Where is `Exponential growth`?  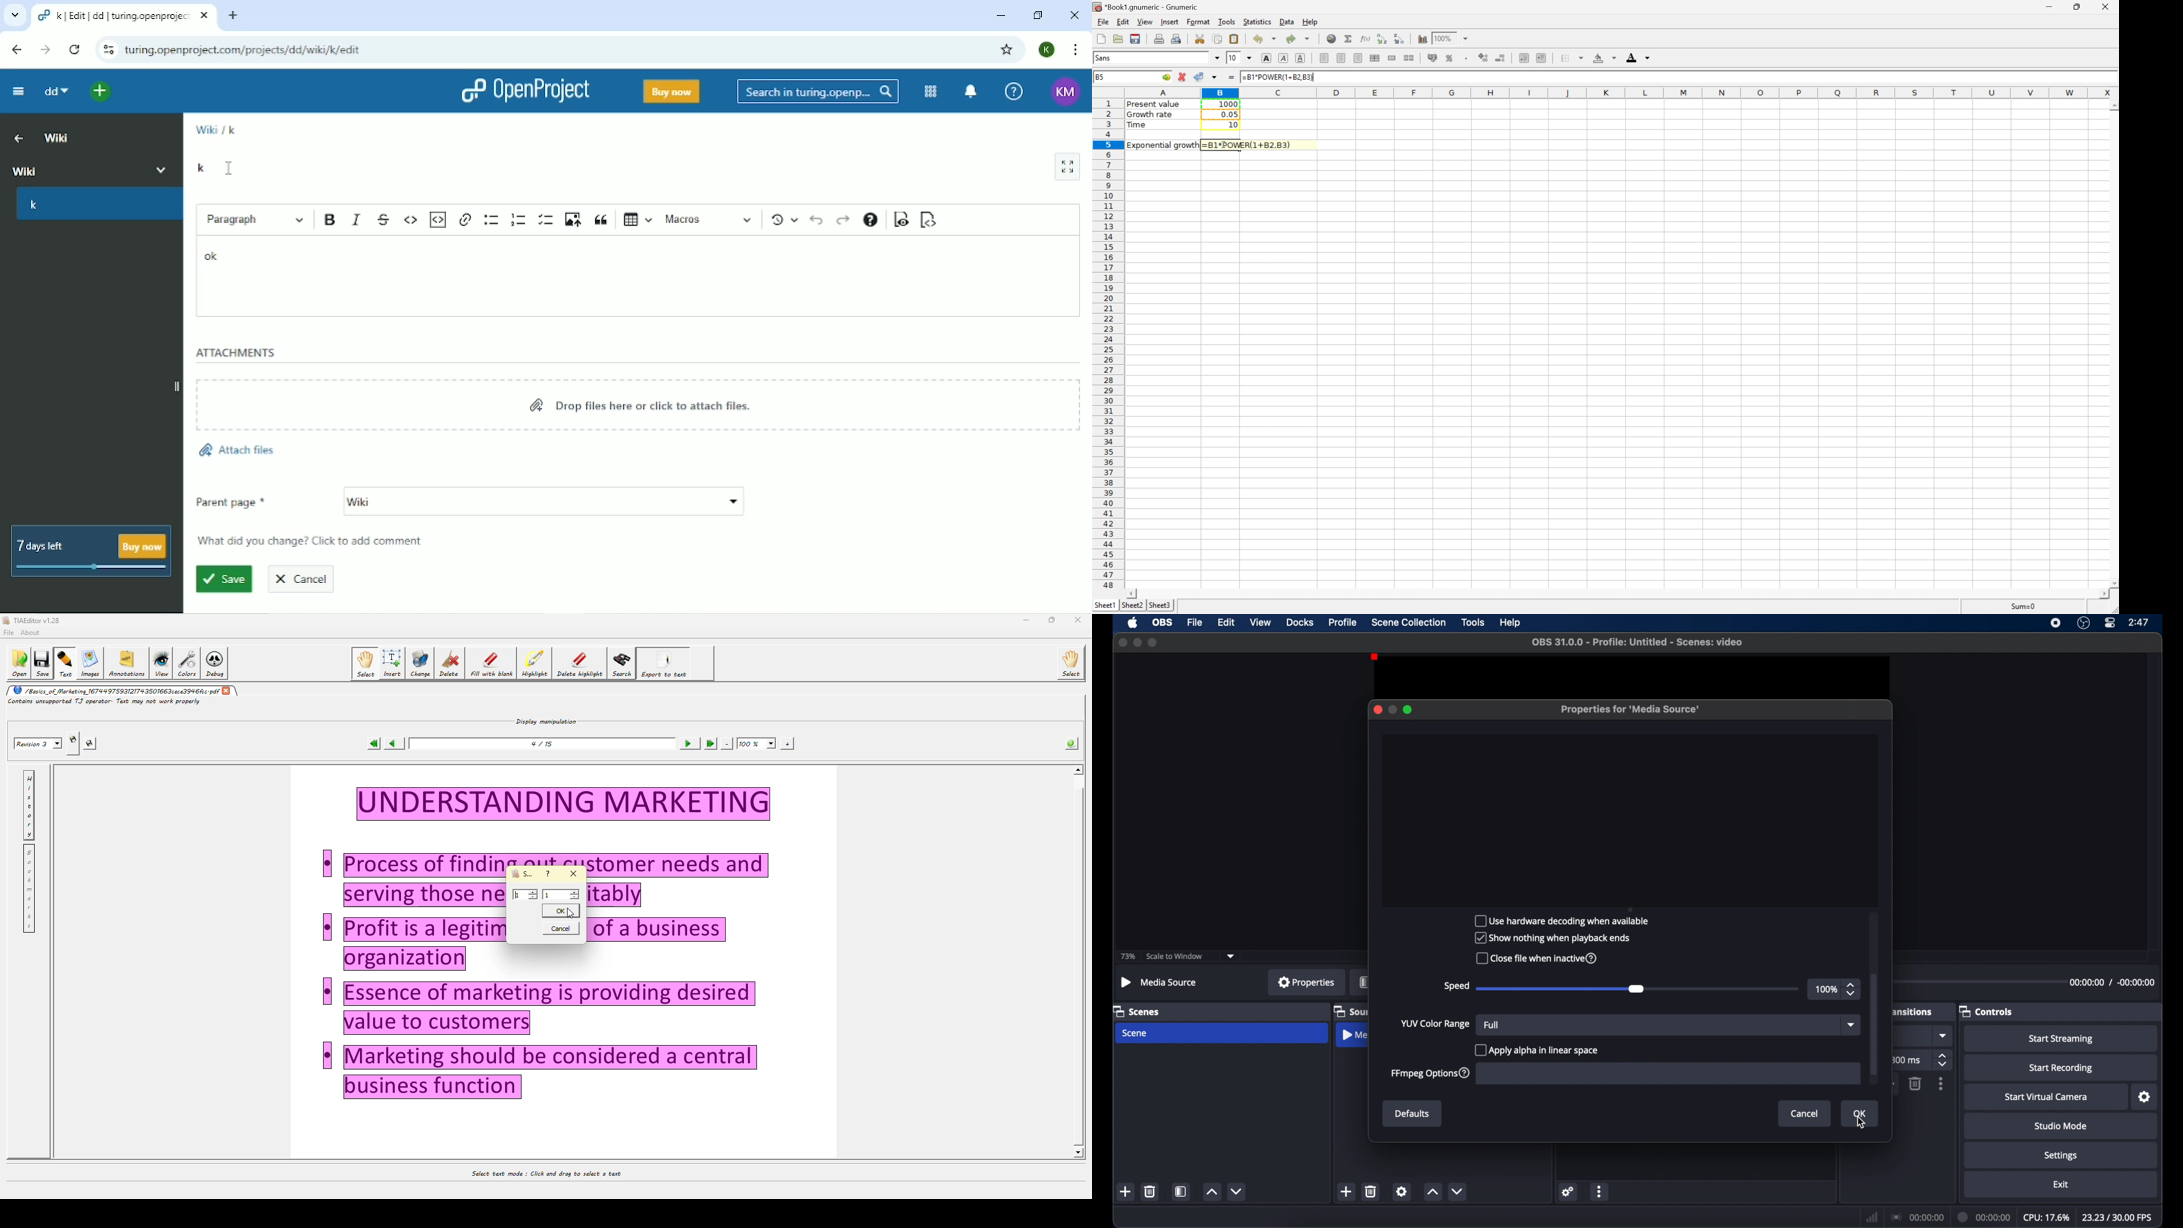 Exponential growth is located at coordinates (1165, 145).